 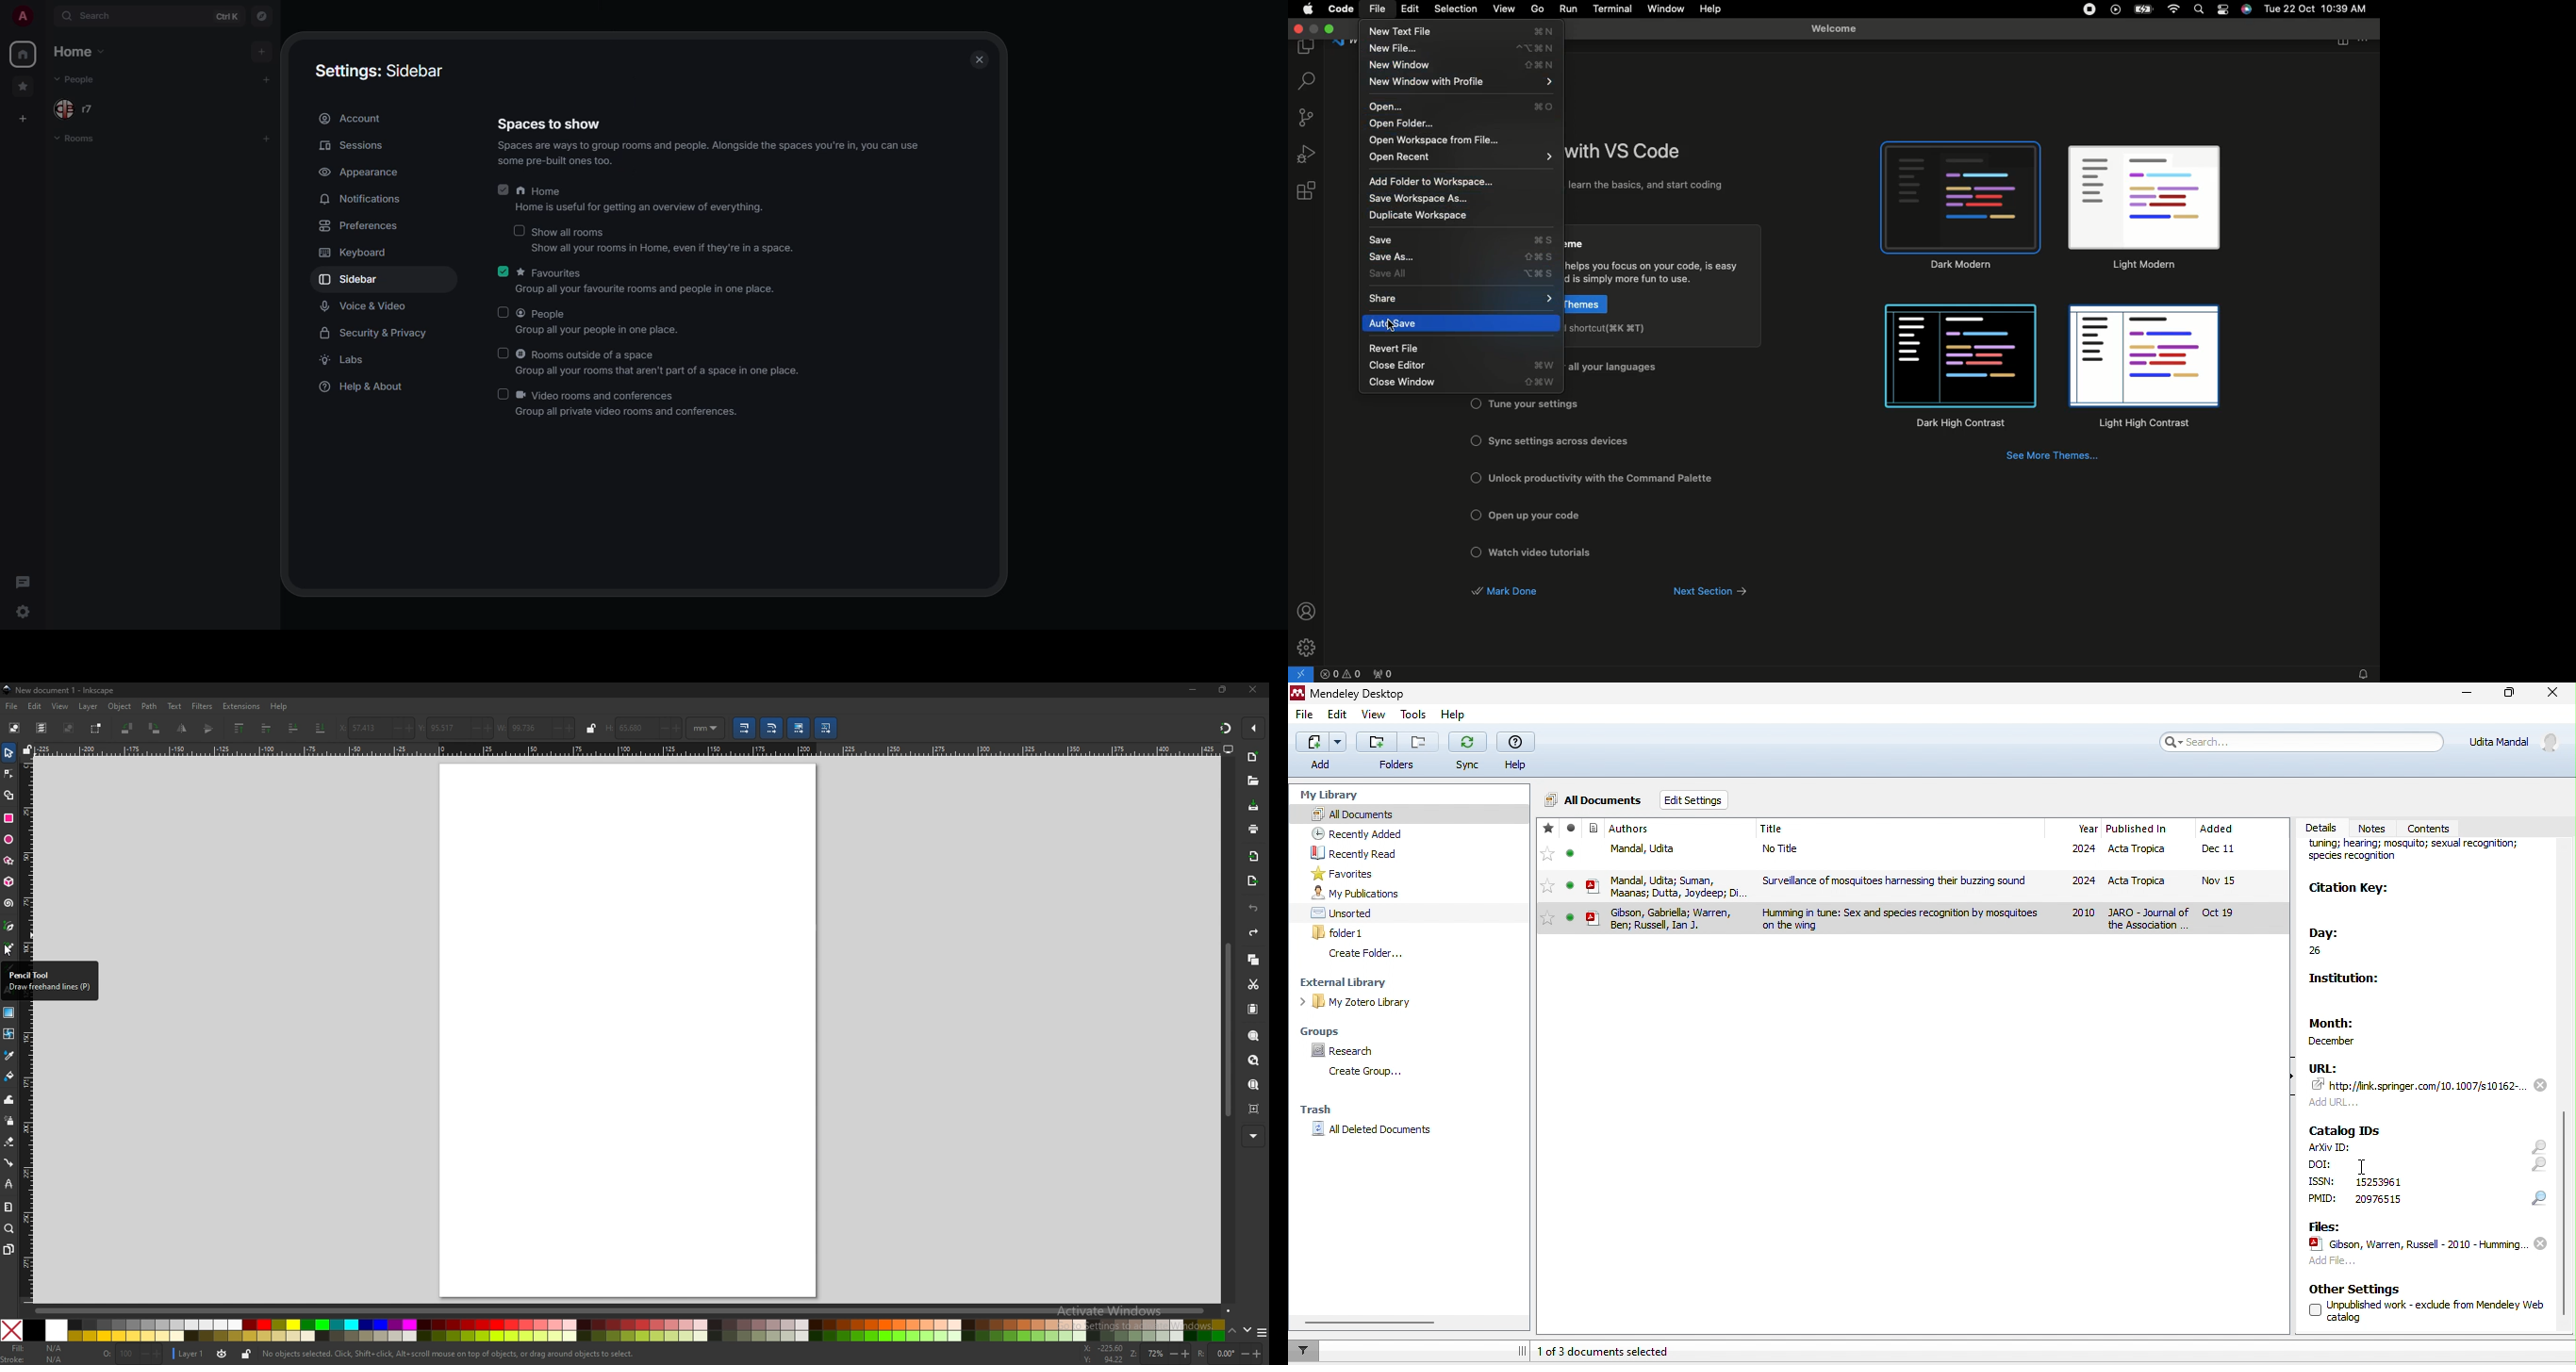 I want to click on folder 1, so click(x=1341, y=932).